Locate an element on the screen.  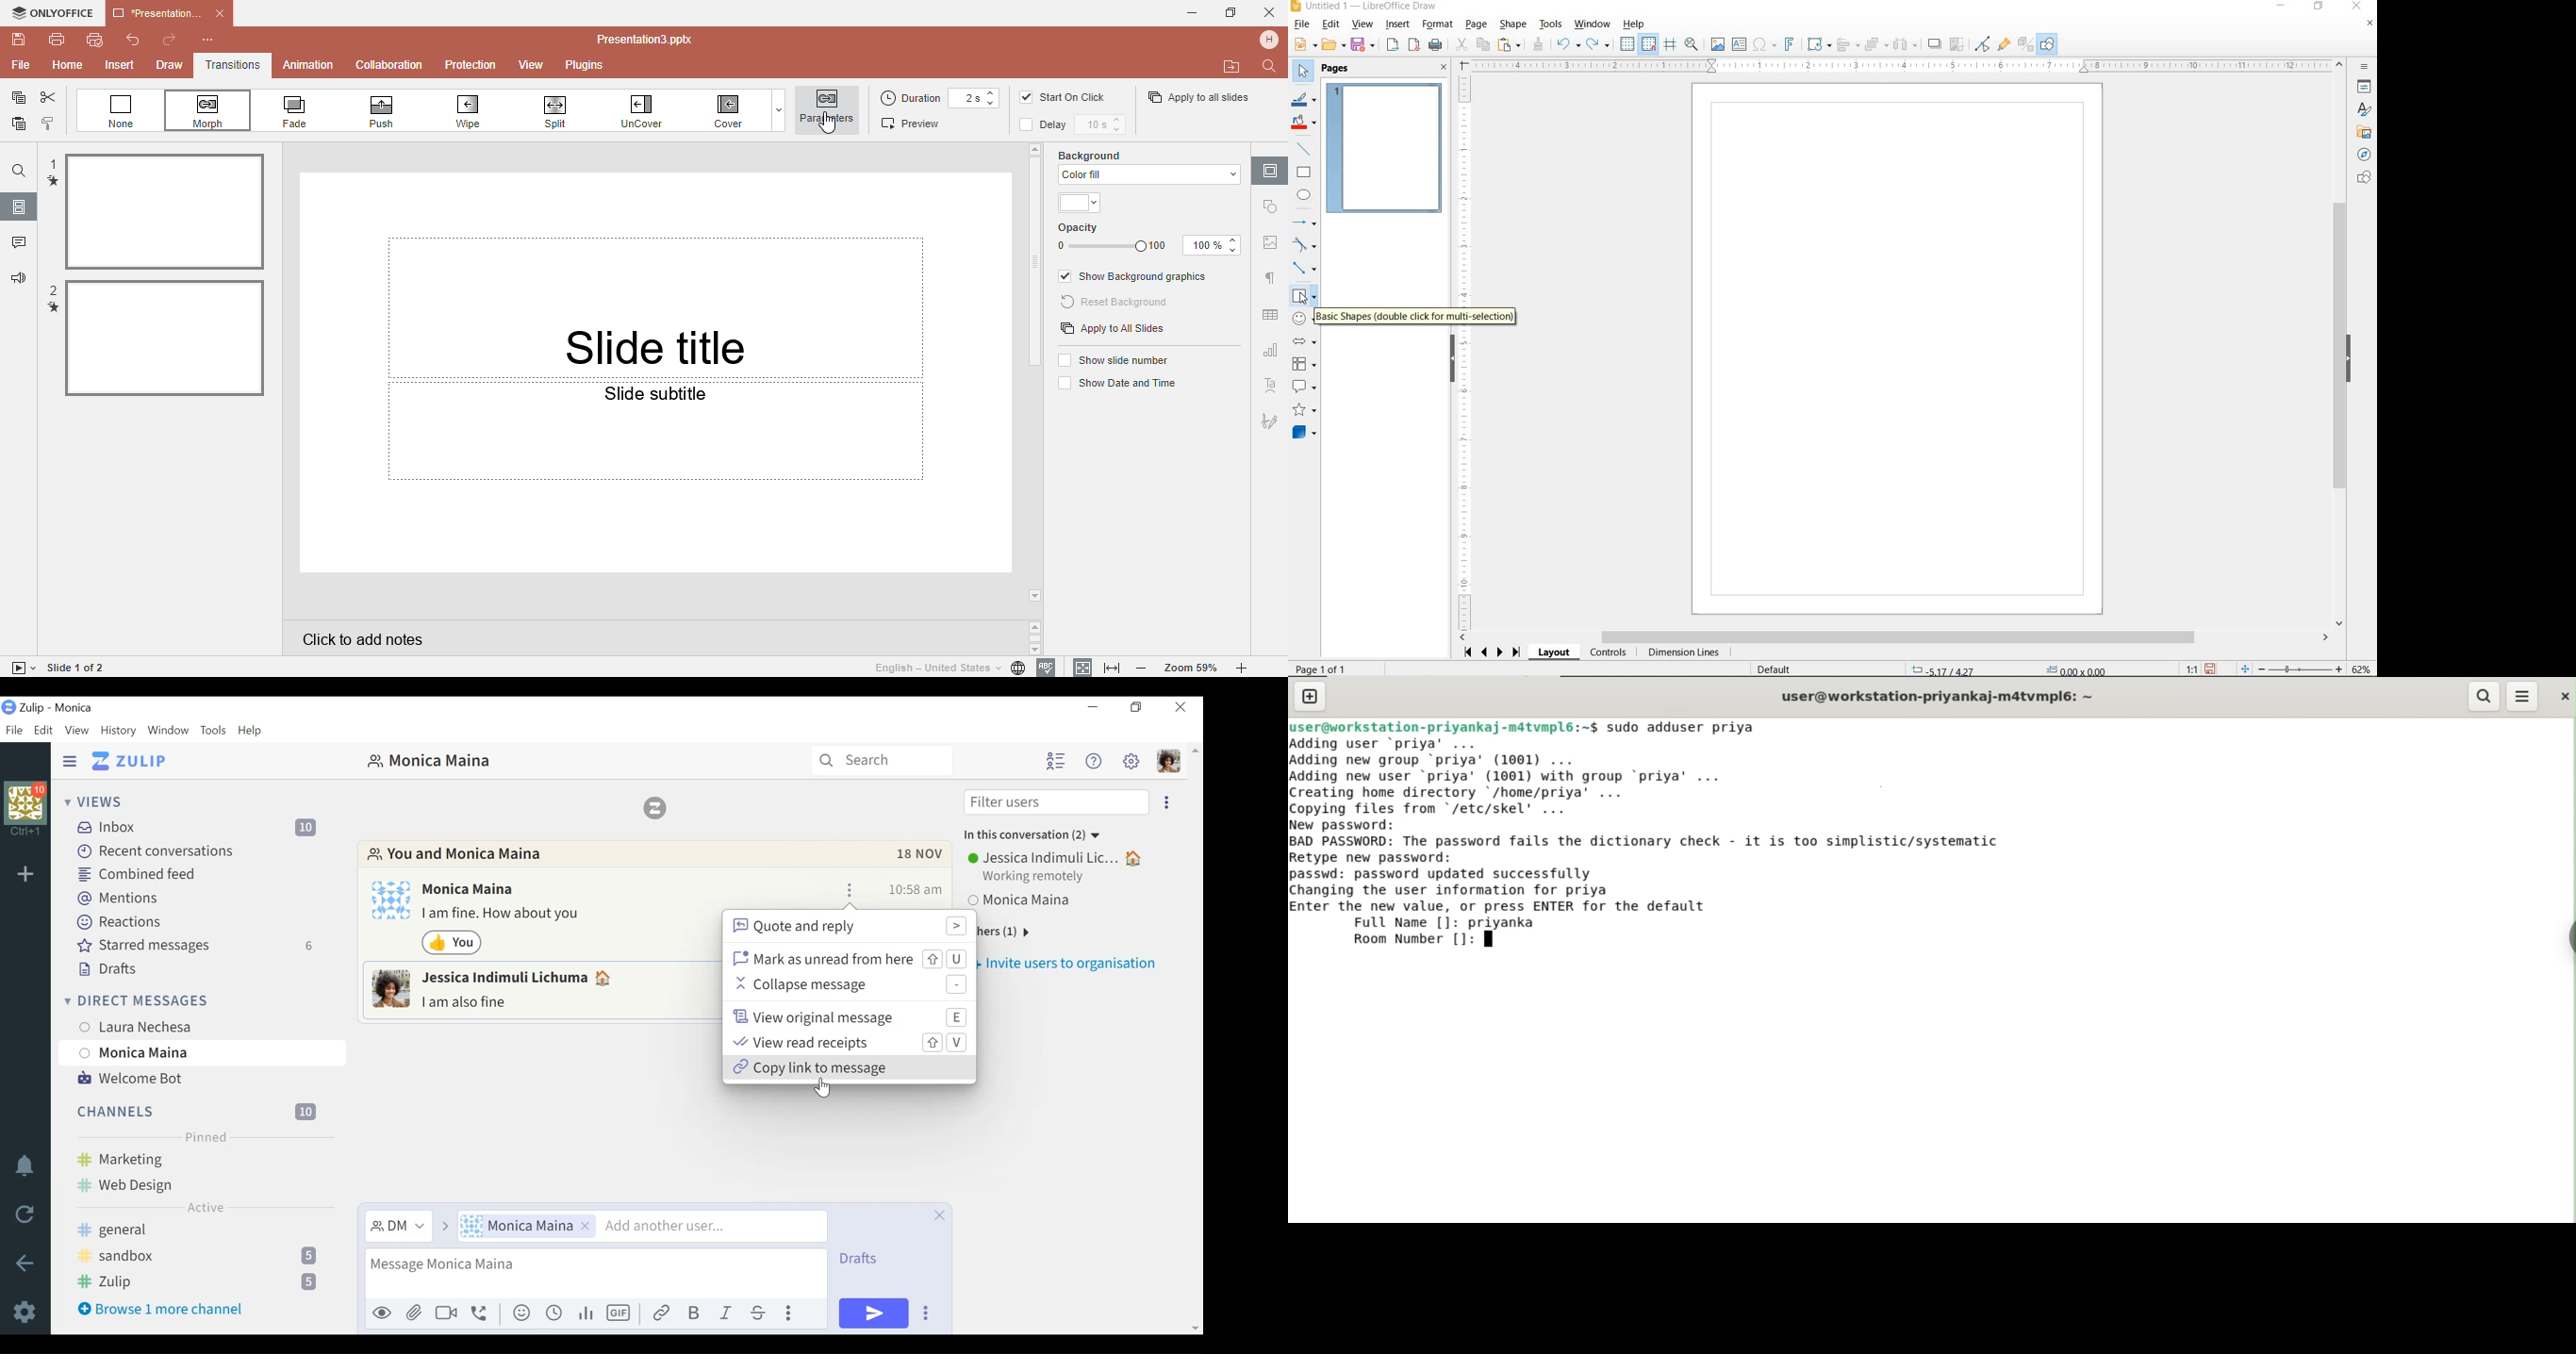
Save is located at coordinates (16, 40).